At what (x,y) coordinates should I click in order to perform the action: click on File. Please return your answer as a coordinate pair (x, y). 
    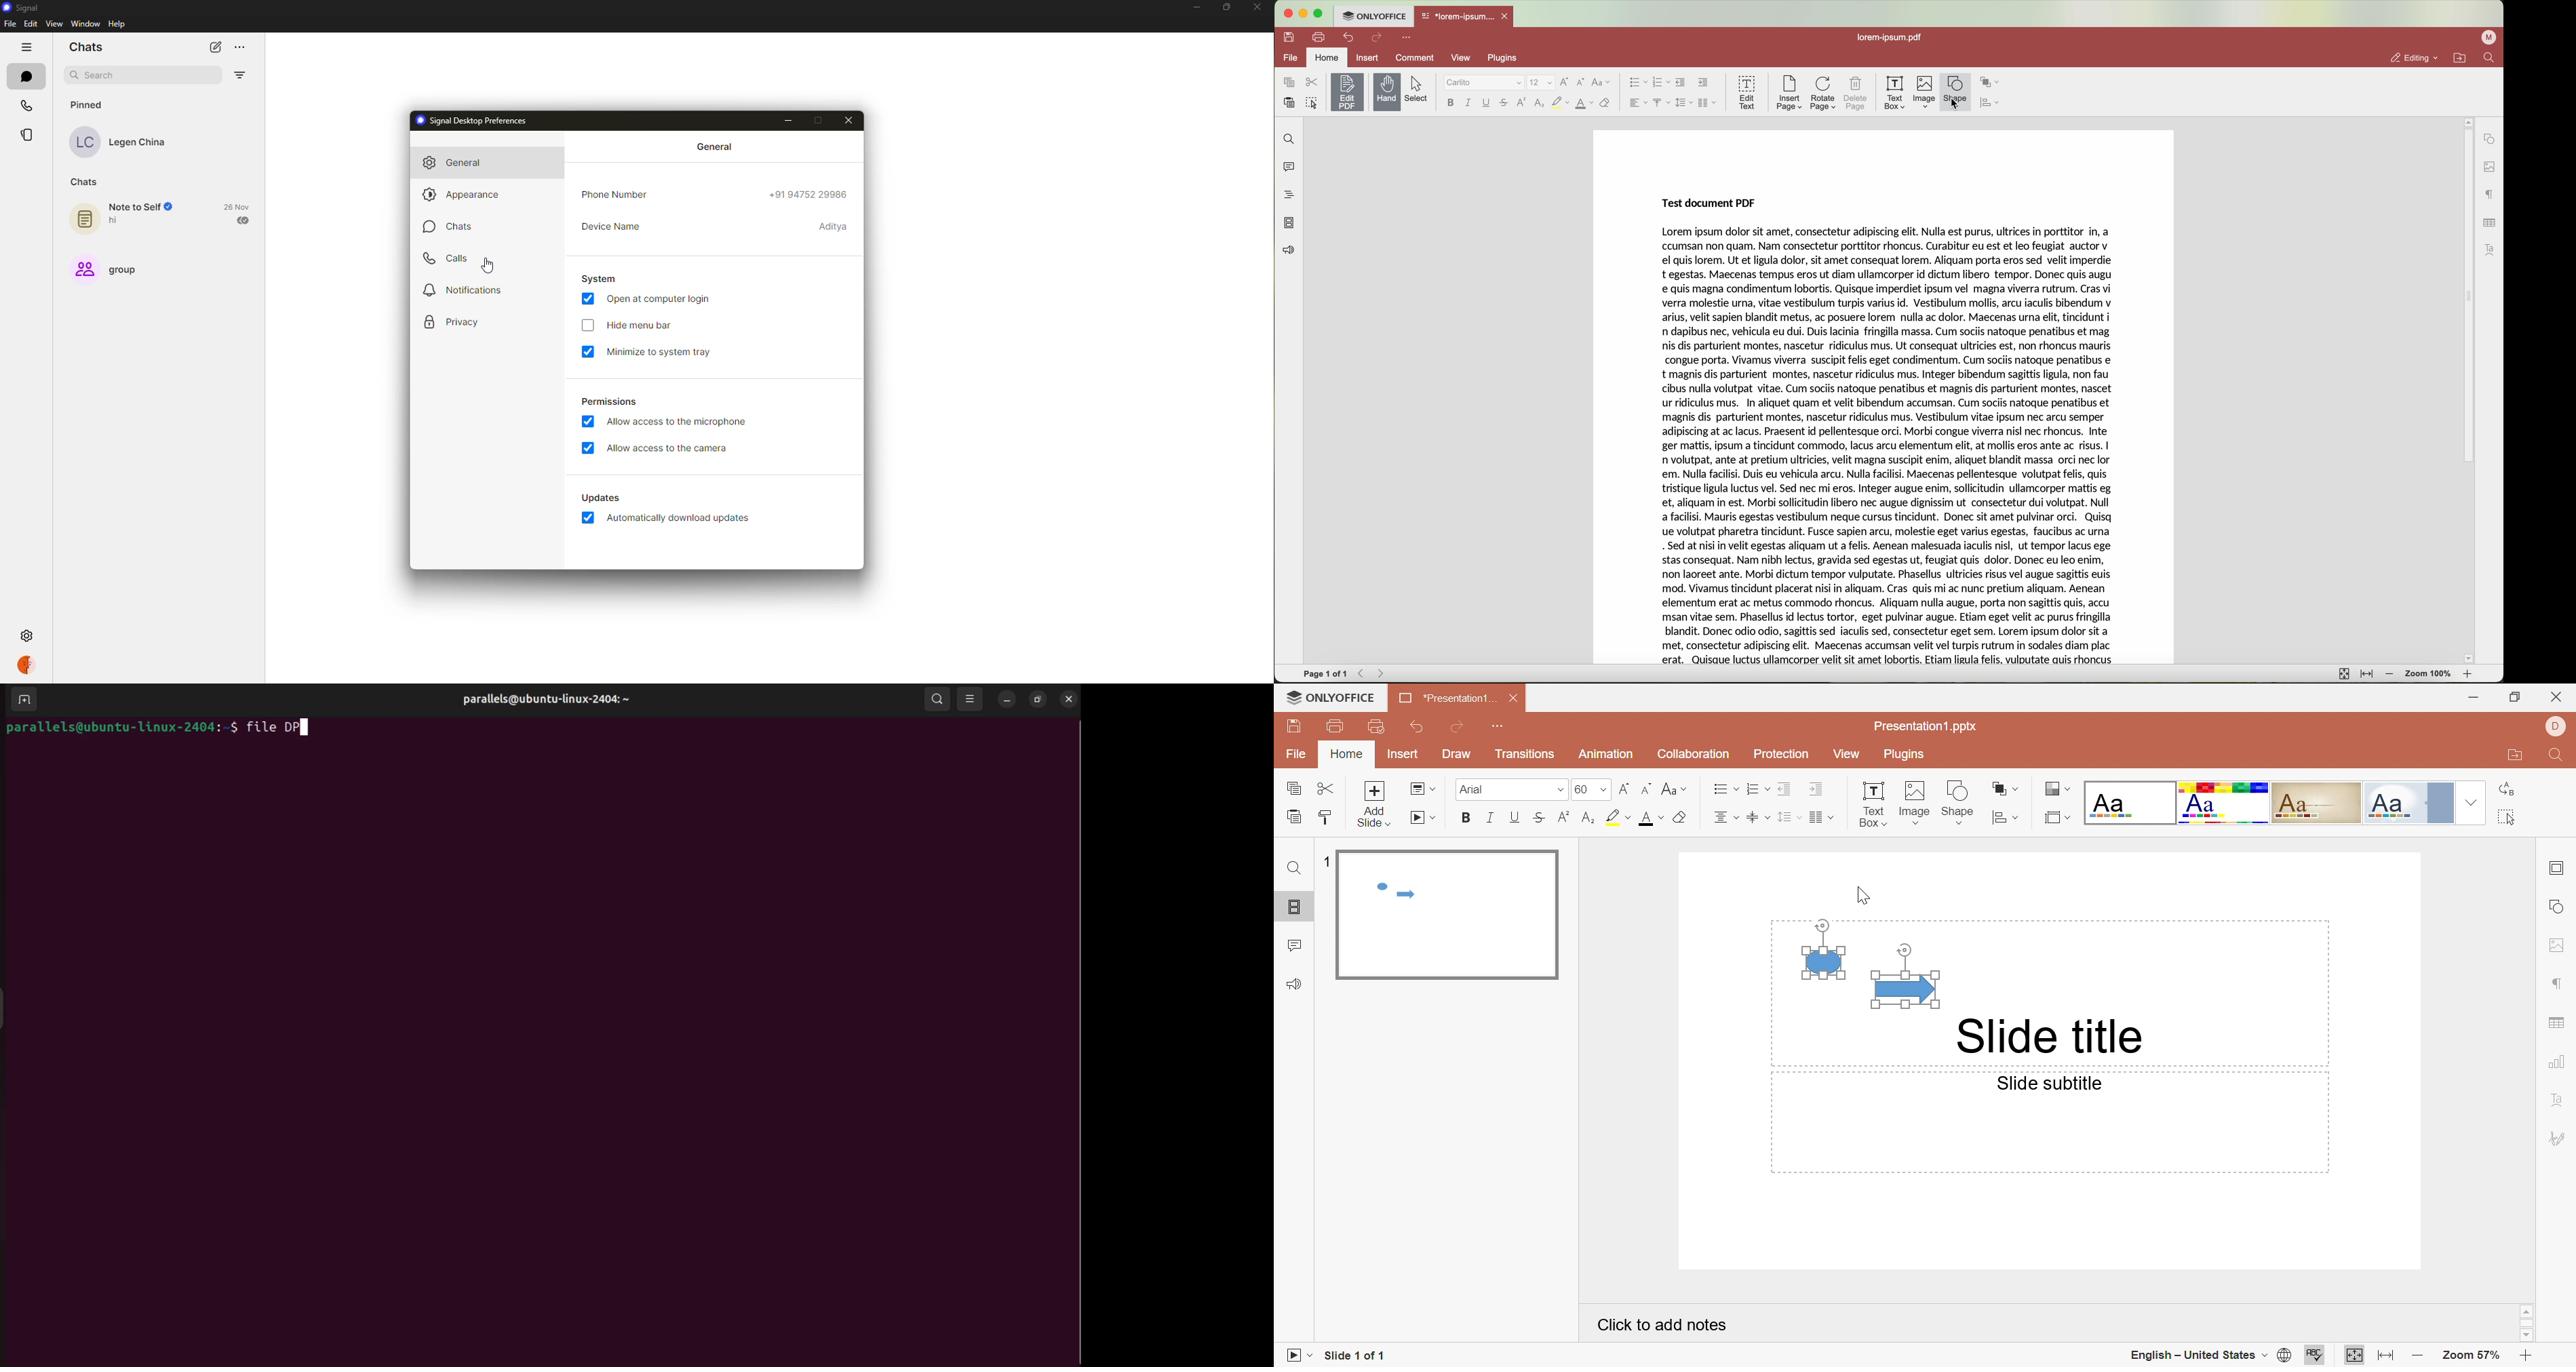
    Looking at the image, I should click on (1295, 753).